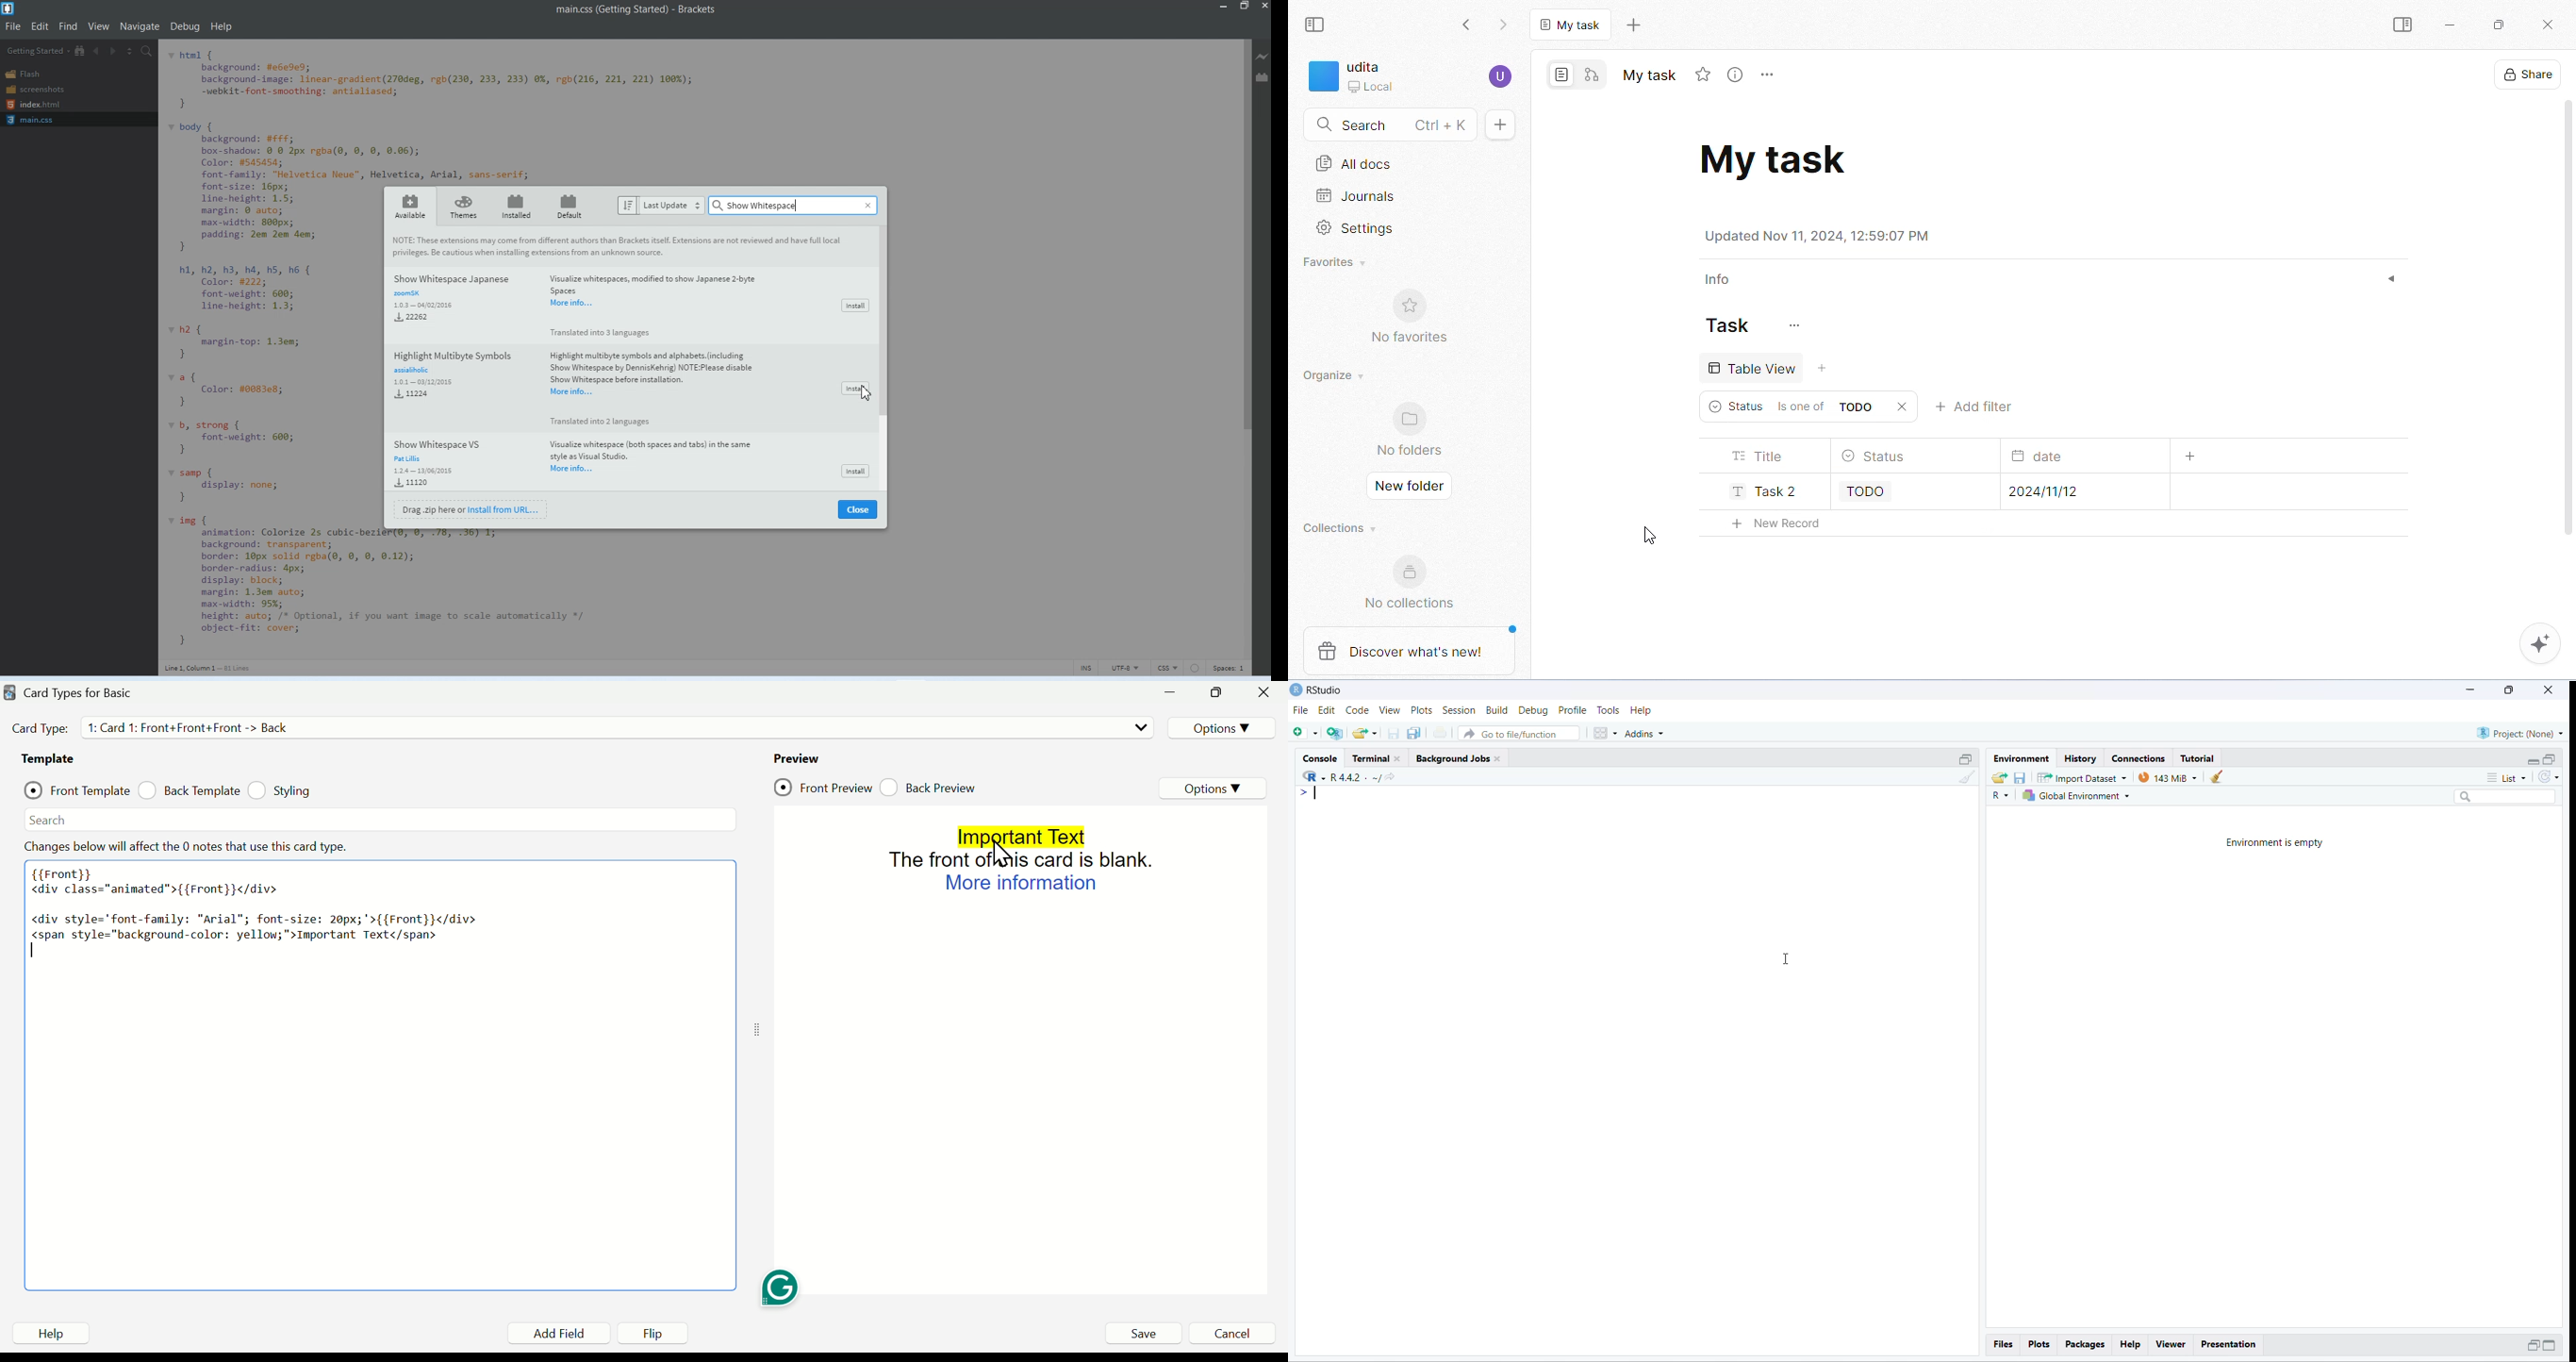 The image size is (2576, 1372). Describe the element at coordinates (1572, 710) in the screenshot. I see `Profile` at that location.